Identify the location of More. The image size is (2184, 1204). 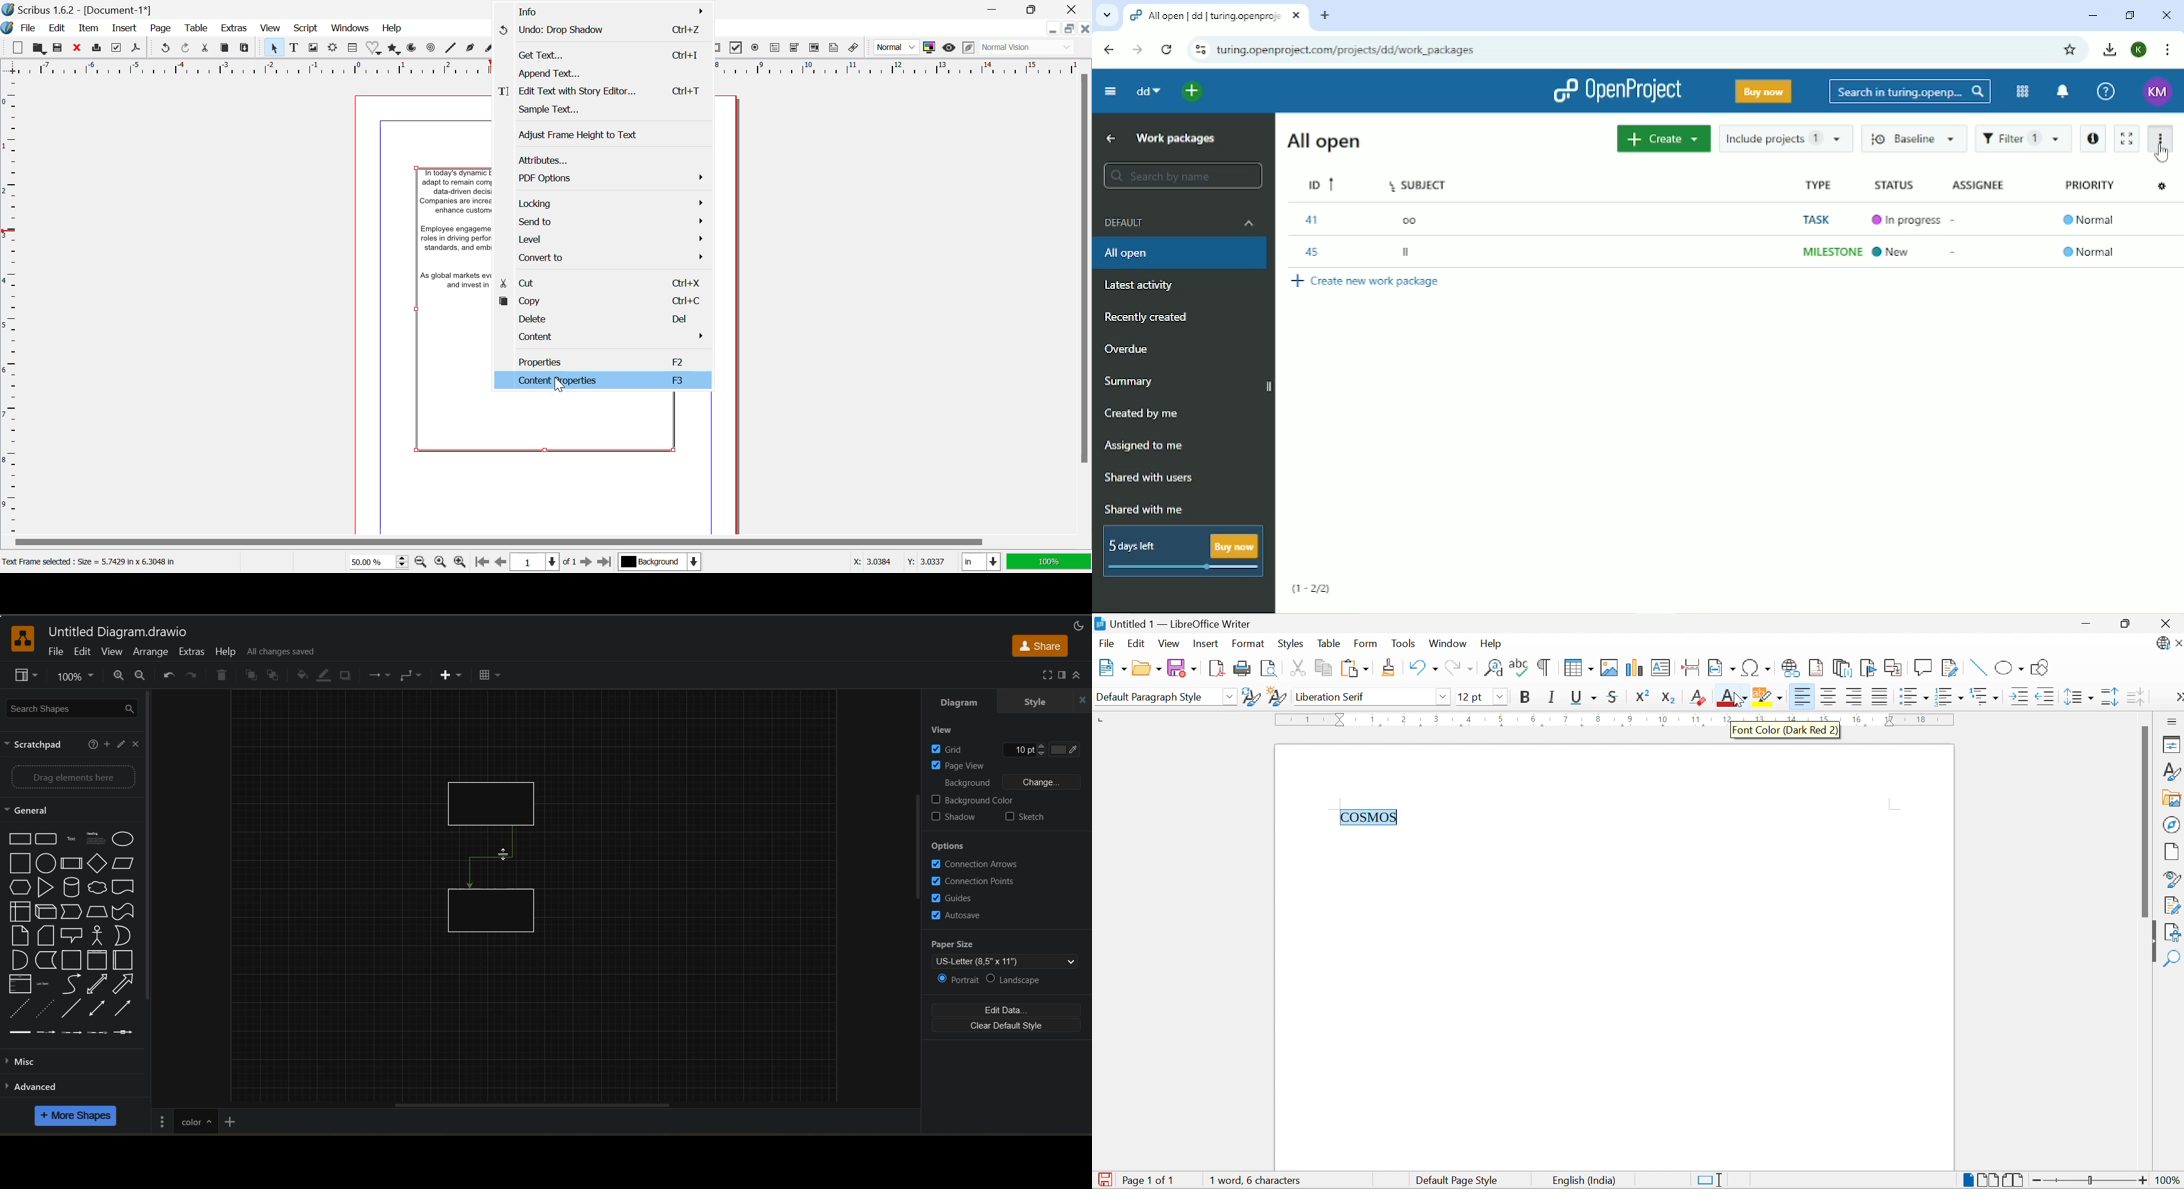
(2176, 696).